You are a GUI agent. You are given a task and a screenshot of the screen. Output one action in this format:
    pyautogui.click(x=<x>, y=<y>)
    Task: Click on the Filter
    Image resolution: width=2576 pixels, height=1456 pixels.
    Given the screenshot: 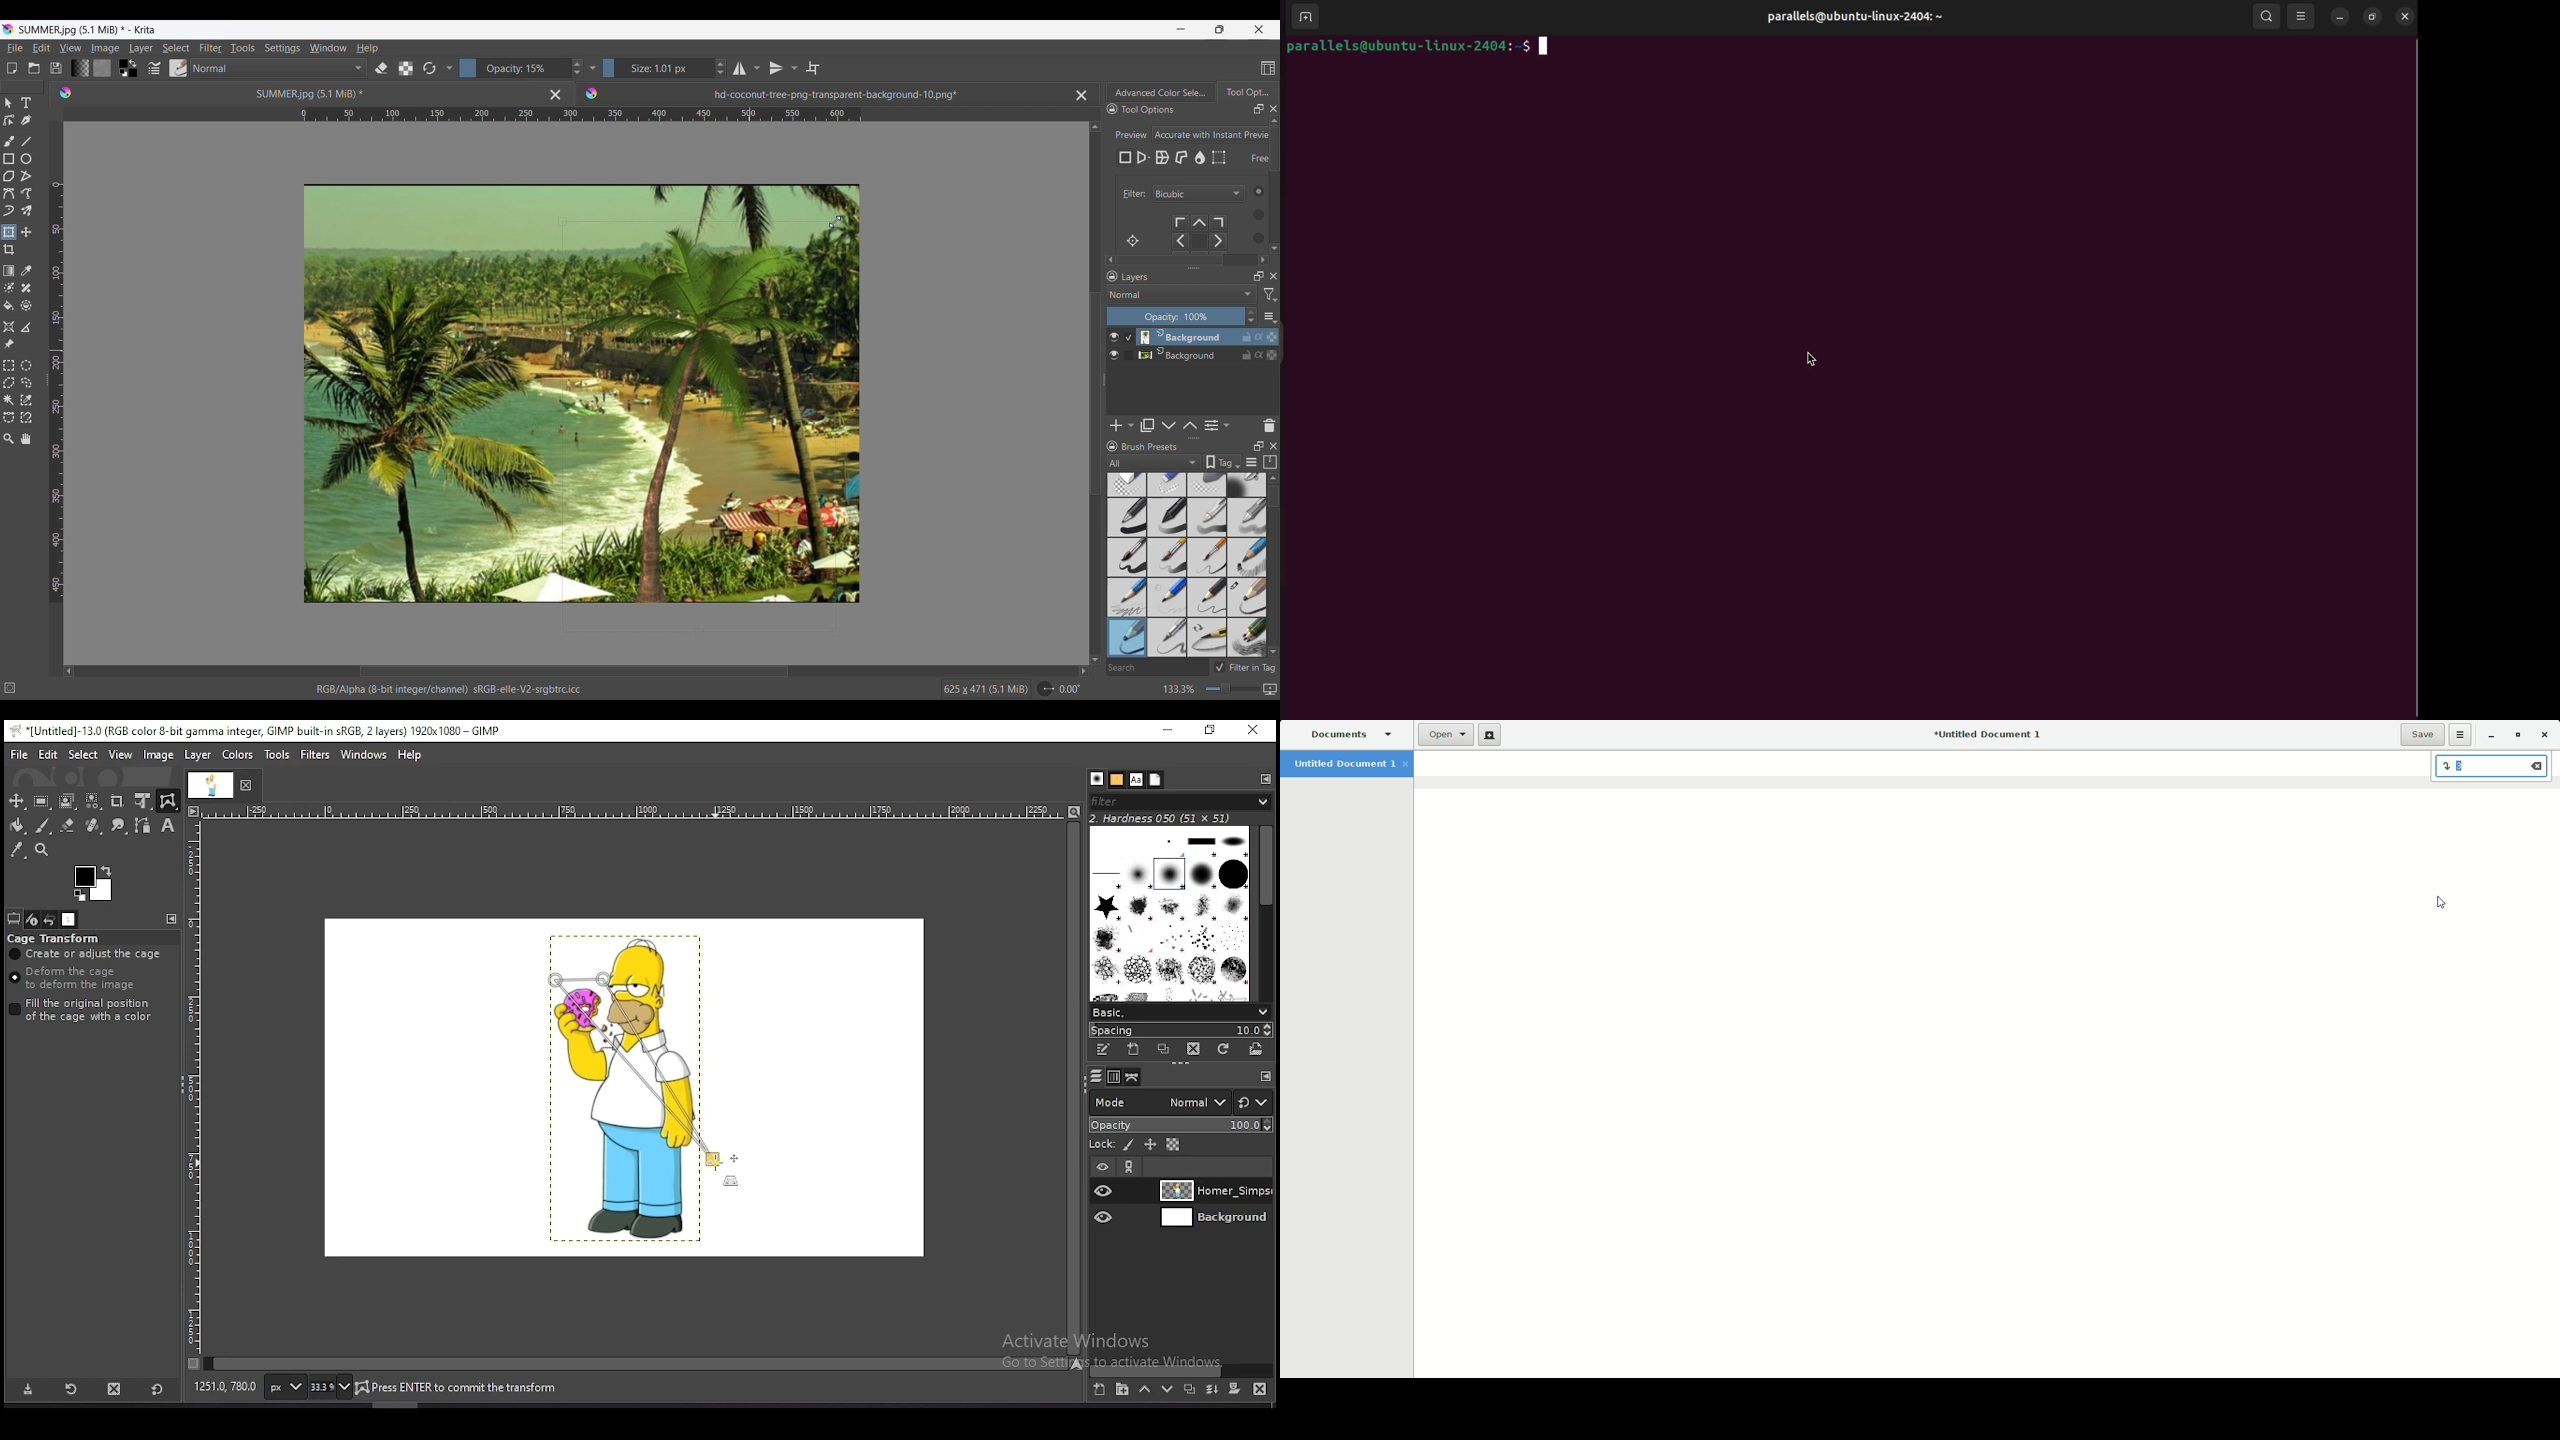 What is the action you would take?
    pyautogui.click(x=210, y=48)
    